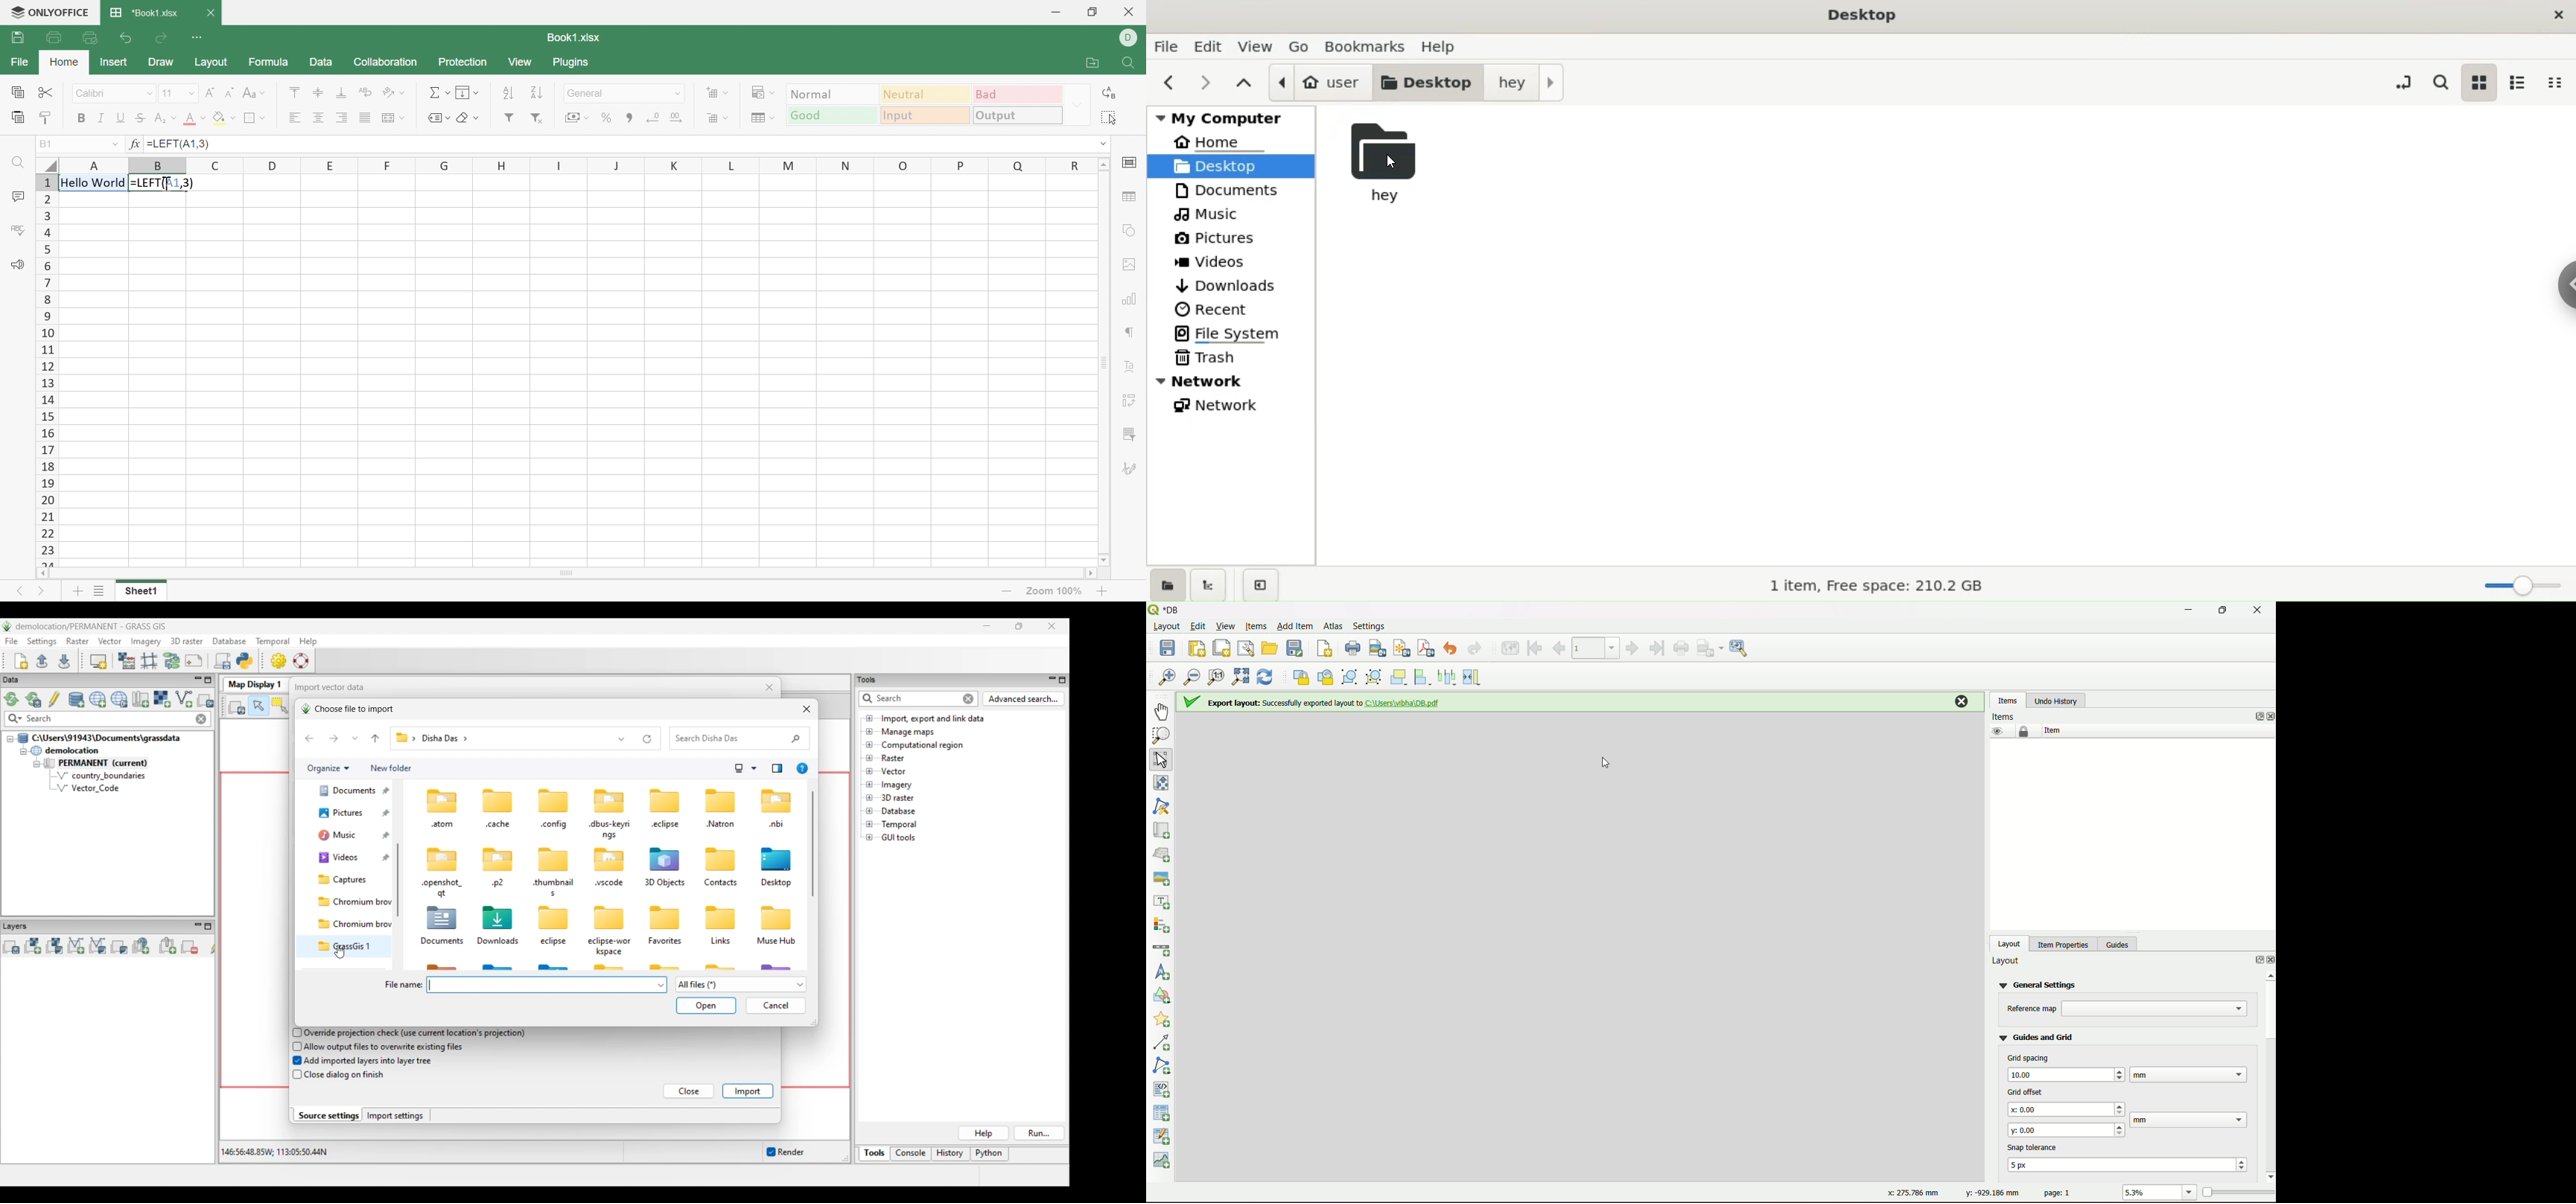  Describe the element at coordinates (1130, 38) in the screenshot. I see `DELL` at that location.